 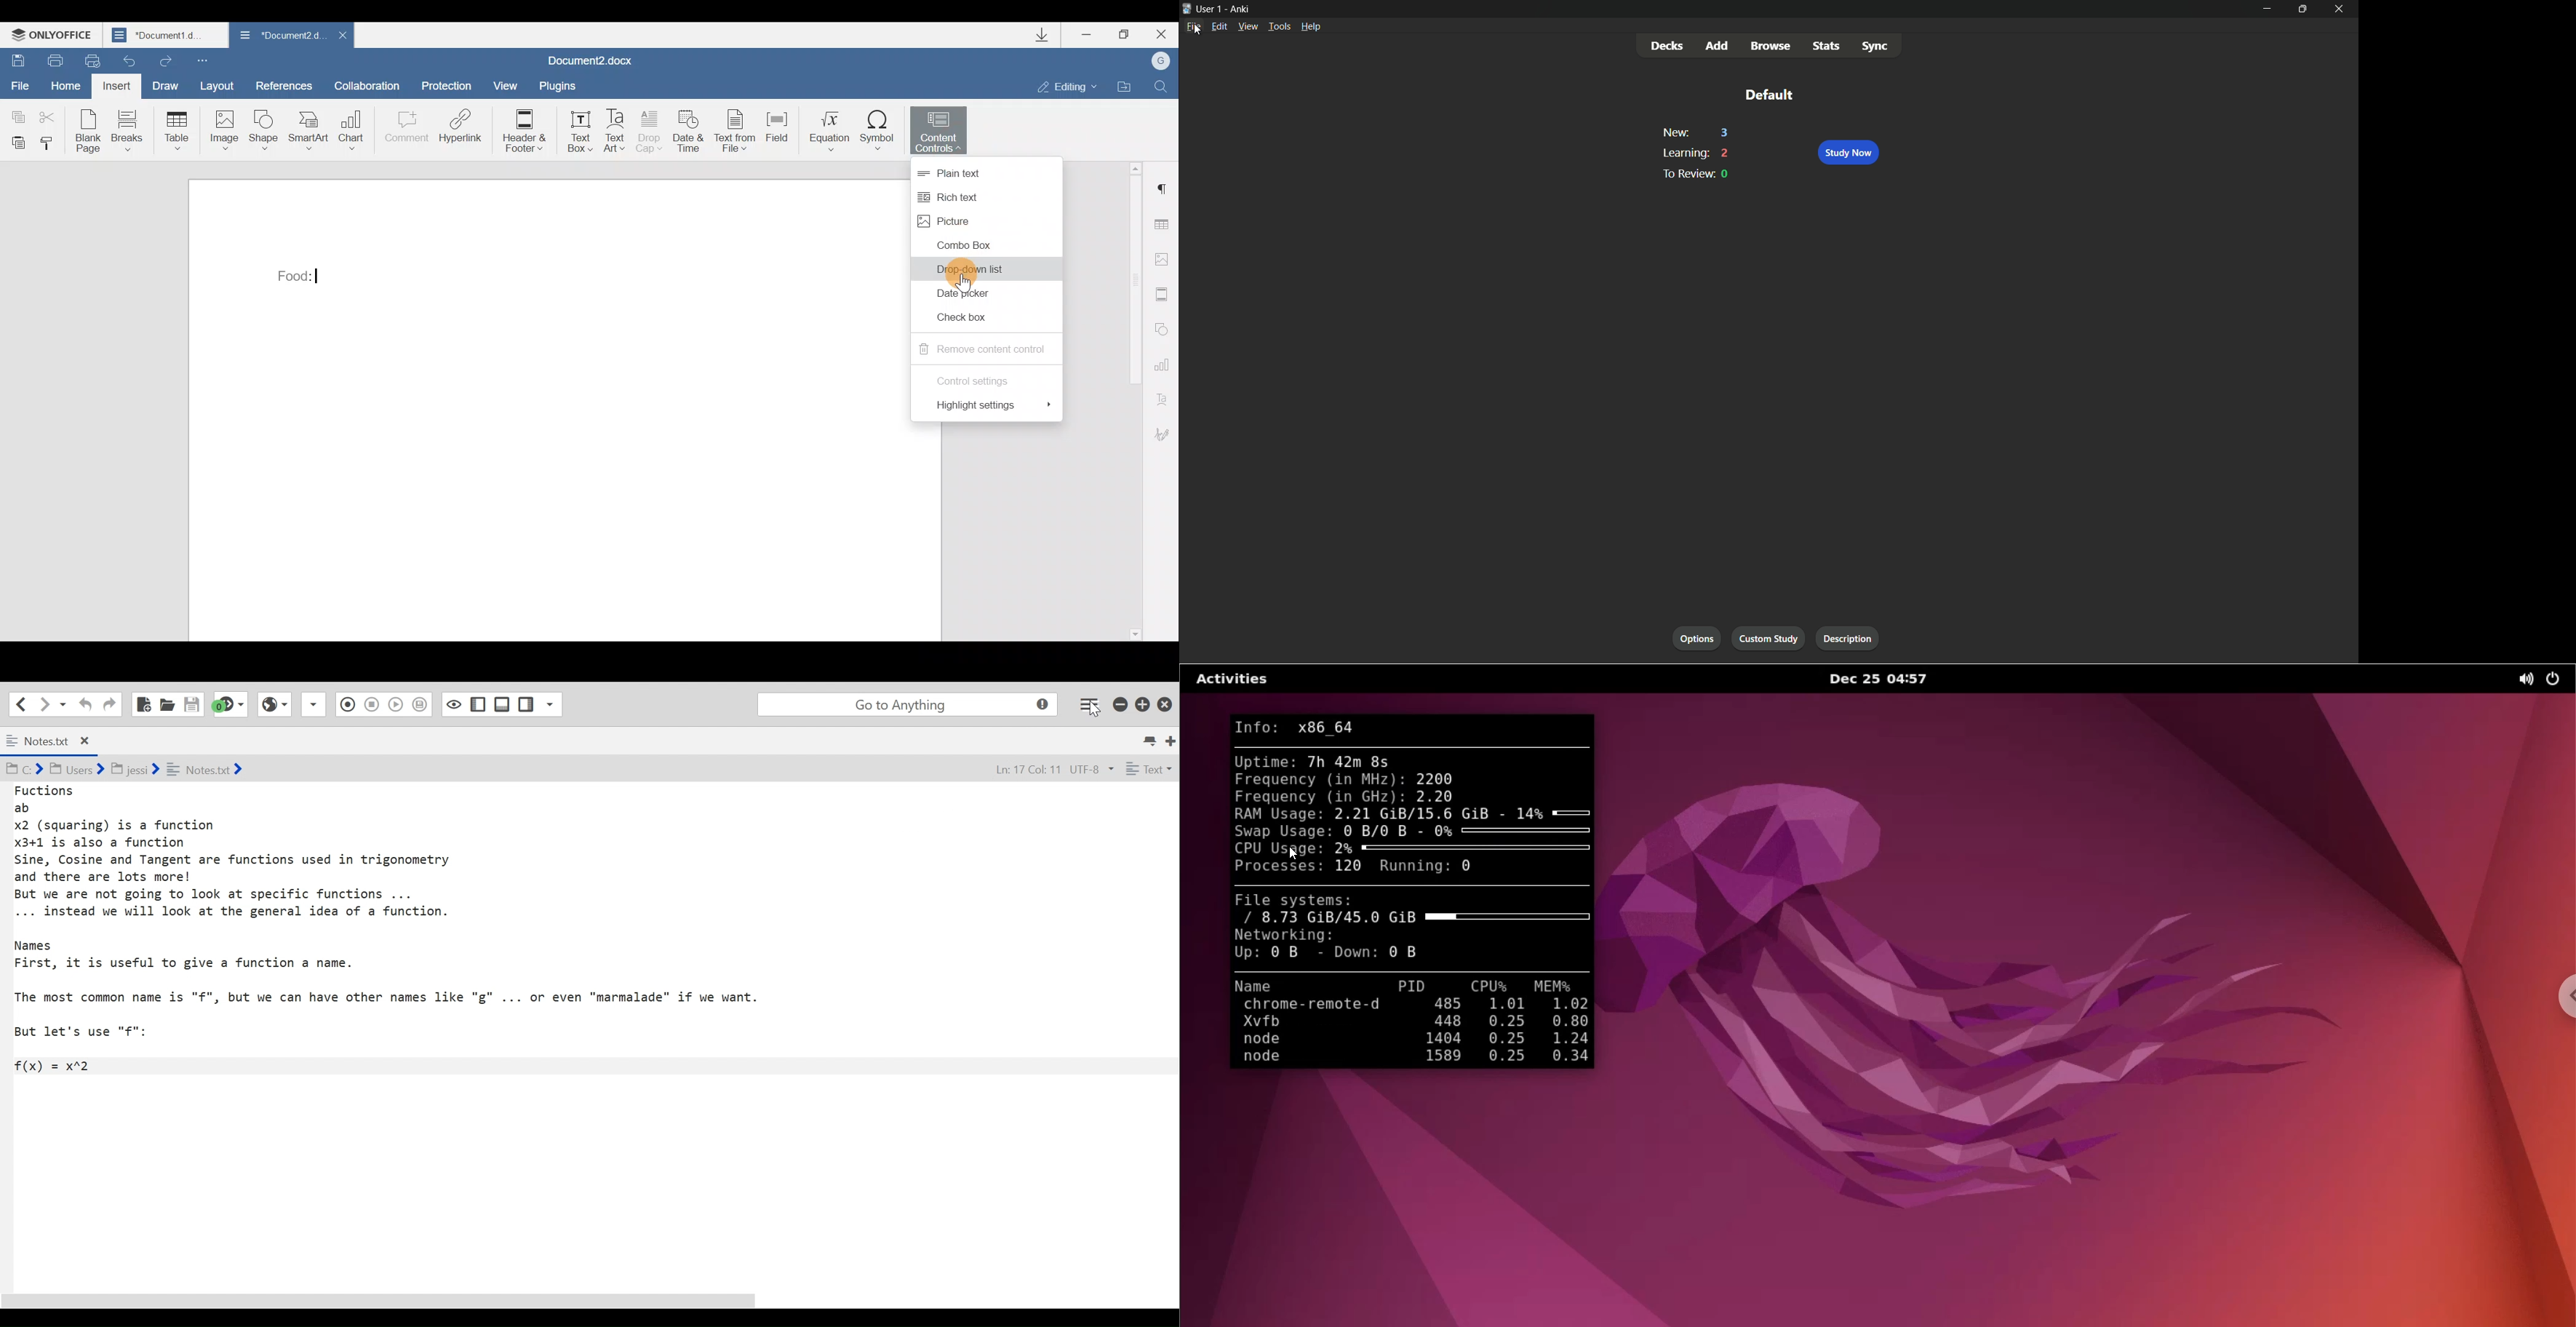 What do you see at coordinates (973, 292) in the screenshot?
I see `Date picker` at bounding box center [973, 292].